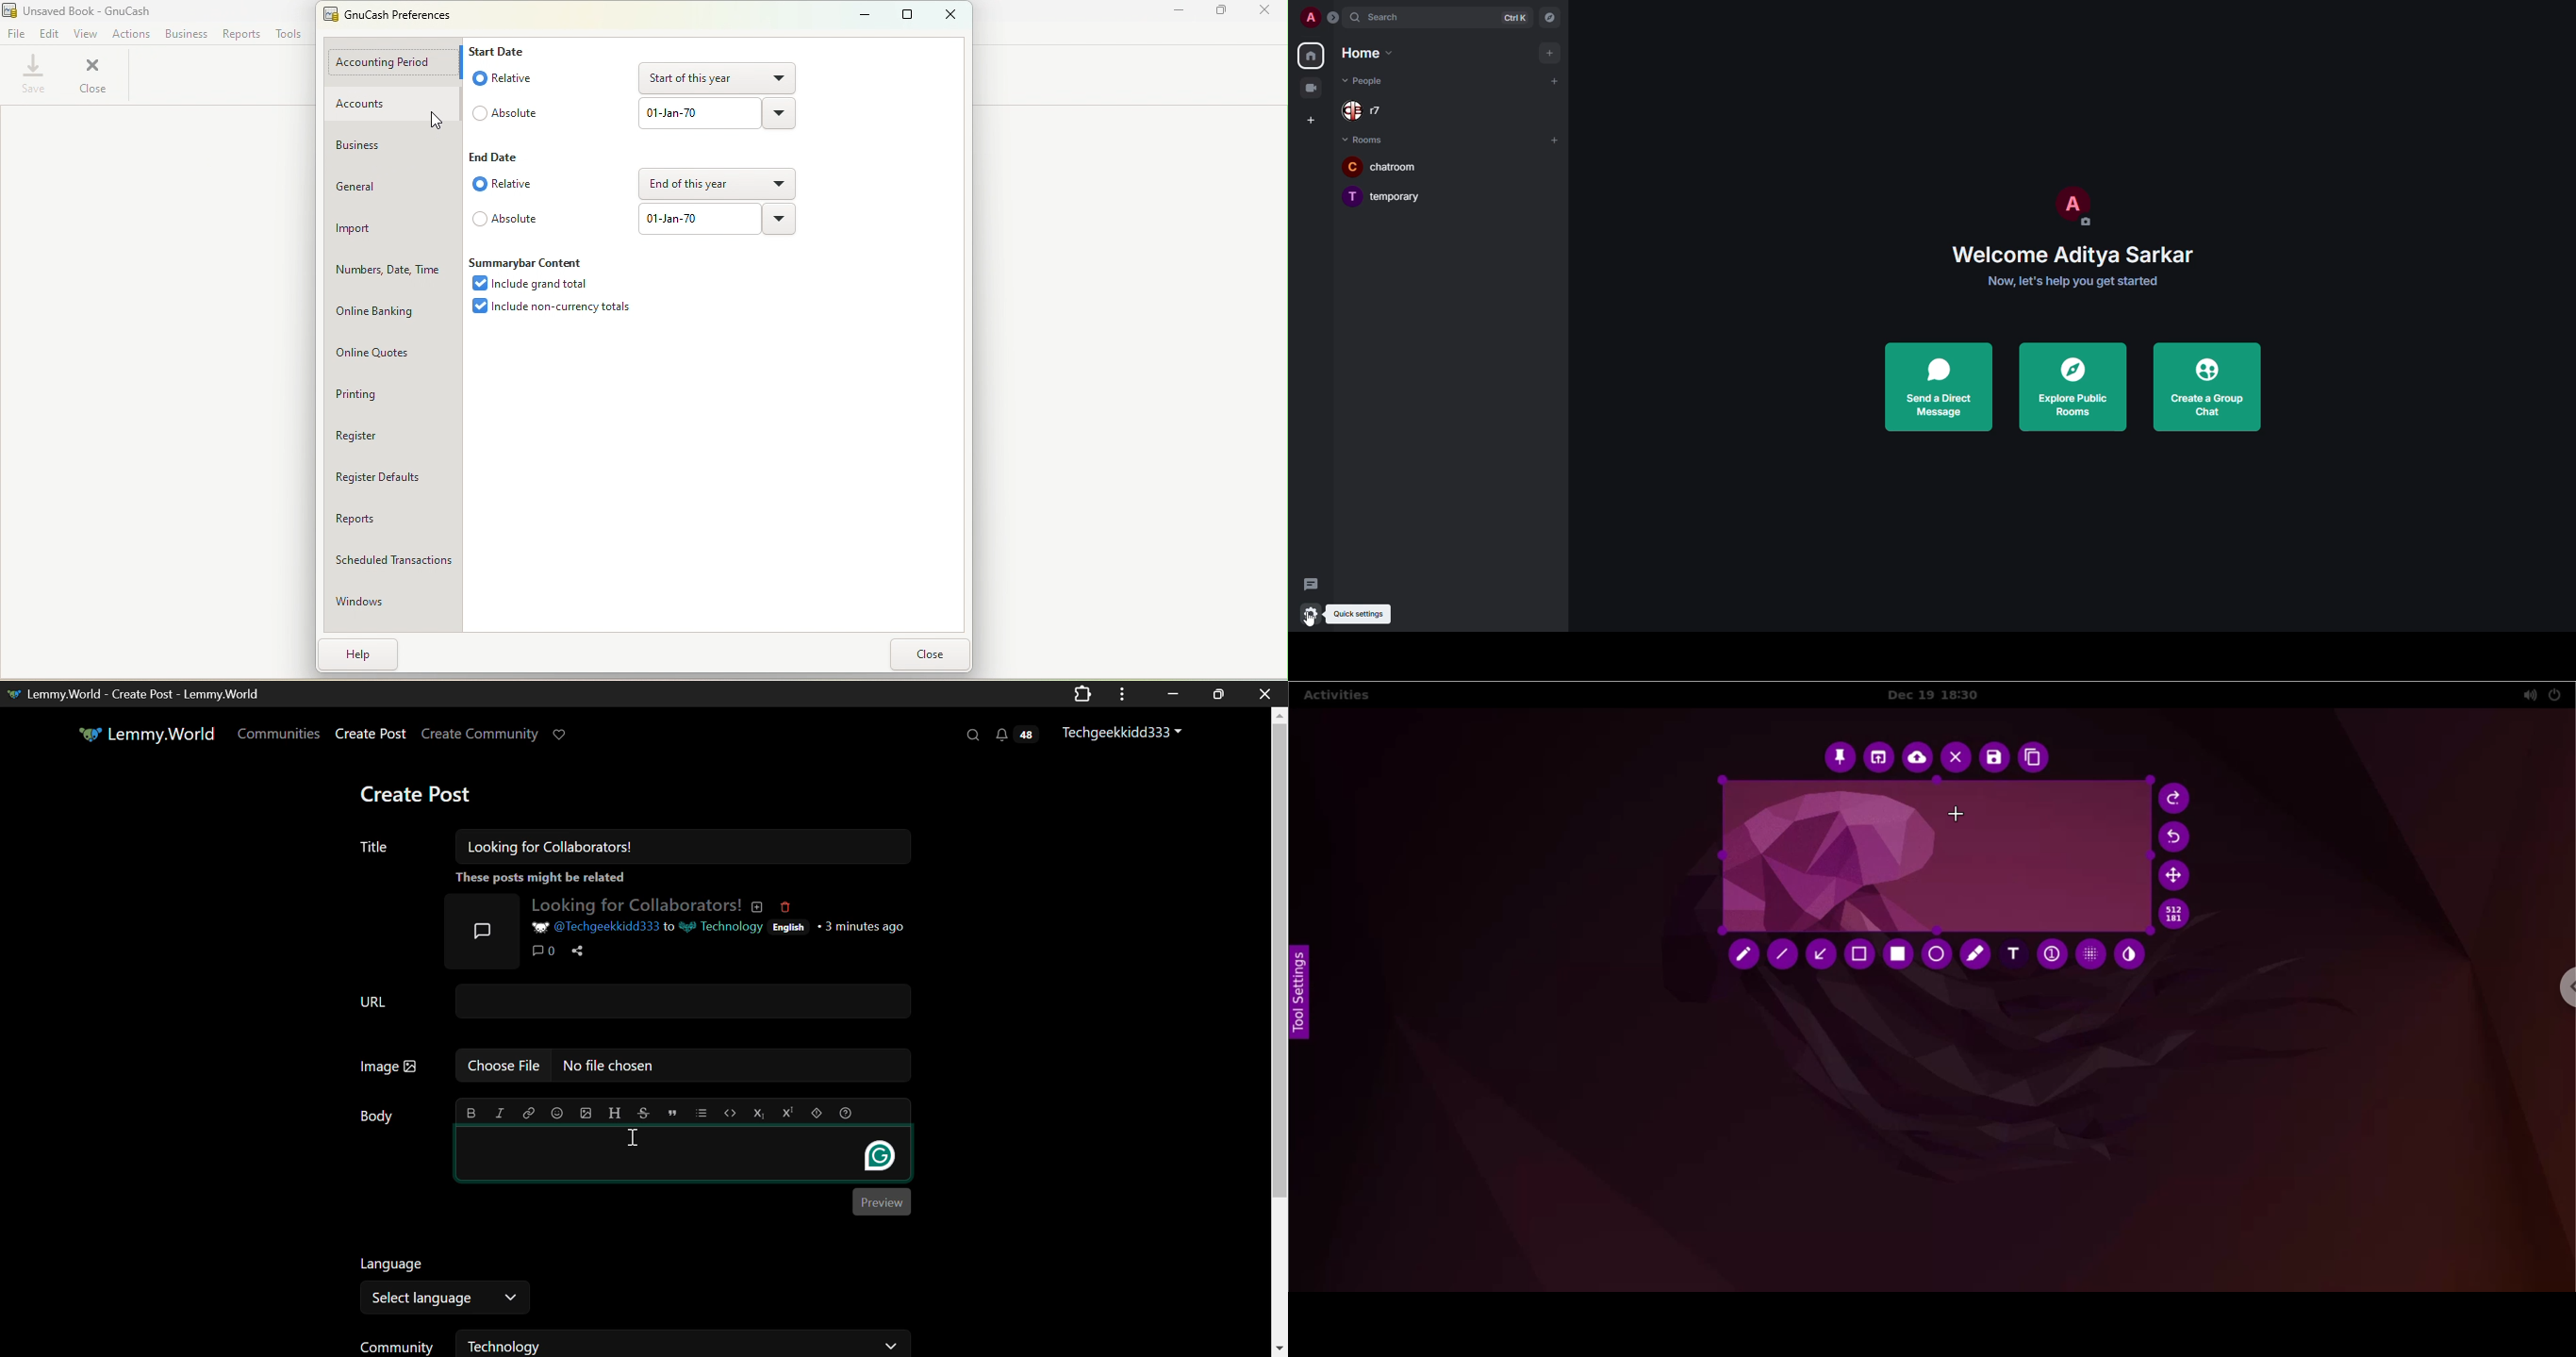  Describe the element at coordinates (2076, 282) in the screenshot. I see `get started` at that location.